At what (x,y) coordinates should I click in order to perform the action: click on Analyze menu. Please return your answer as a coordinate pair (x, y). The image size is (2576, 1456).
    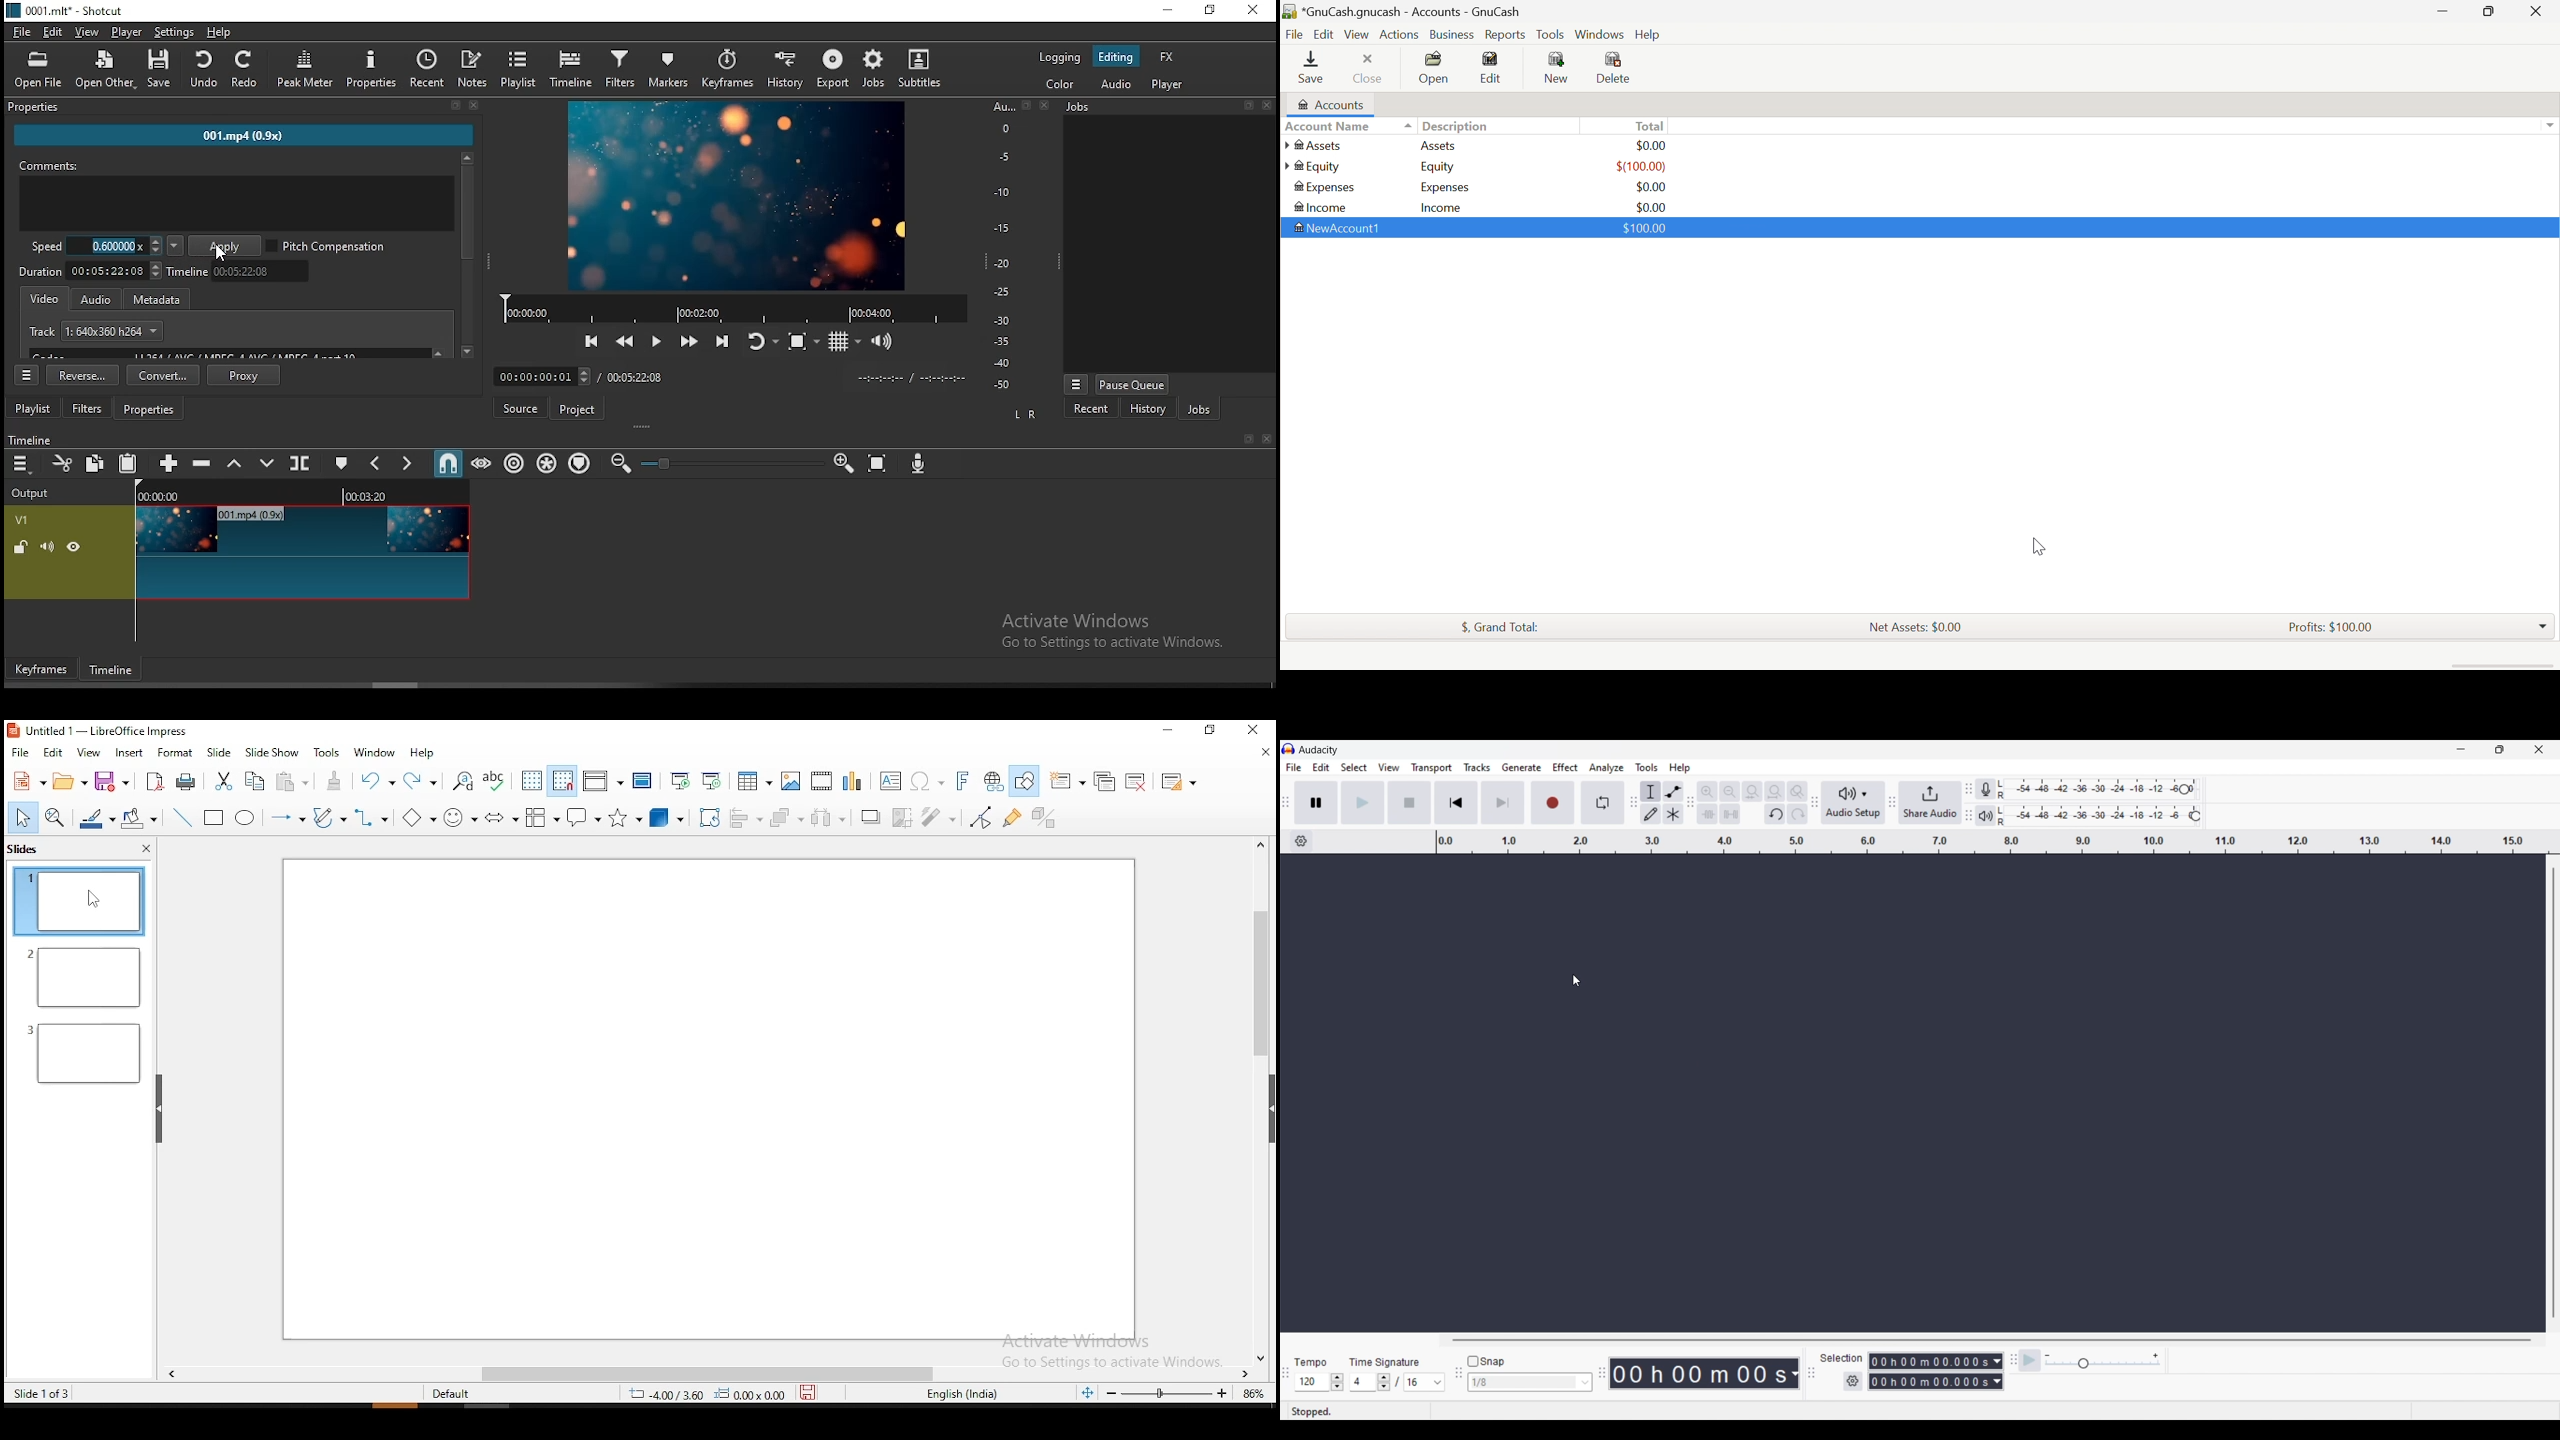
    Looking at the image, I should click on (1607, 767).